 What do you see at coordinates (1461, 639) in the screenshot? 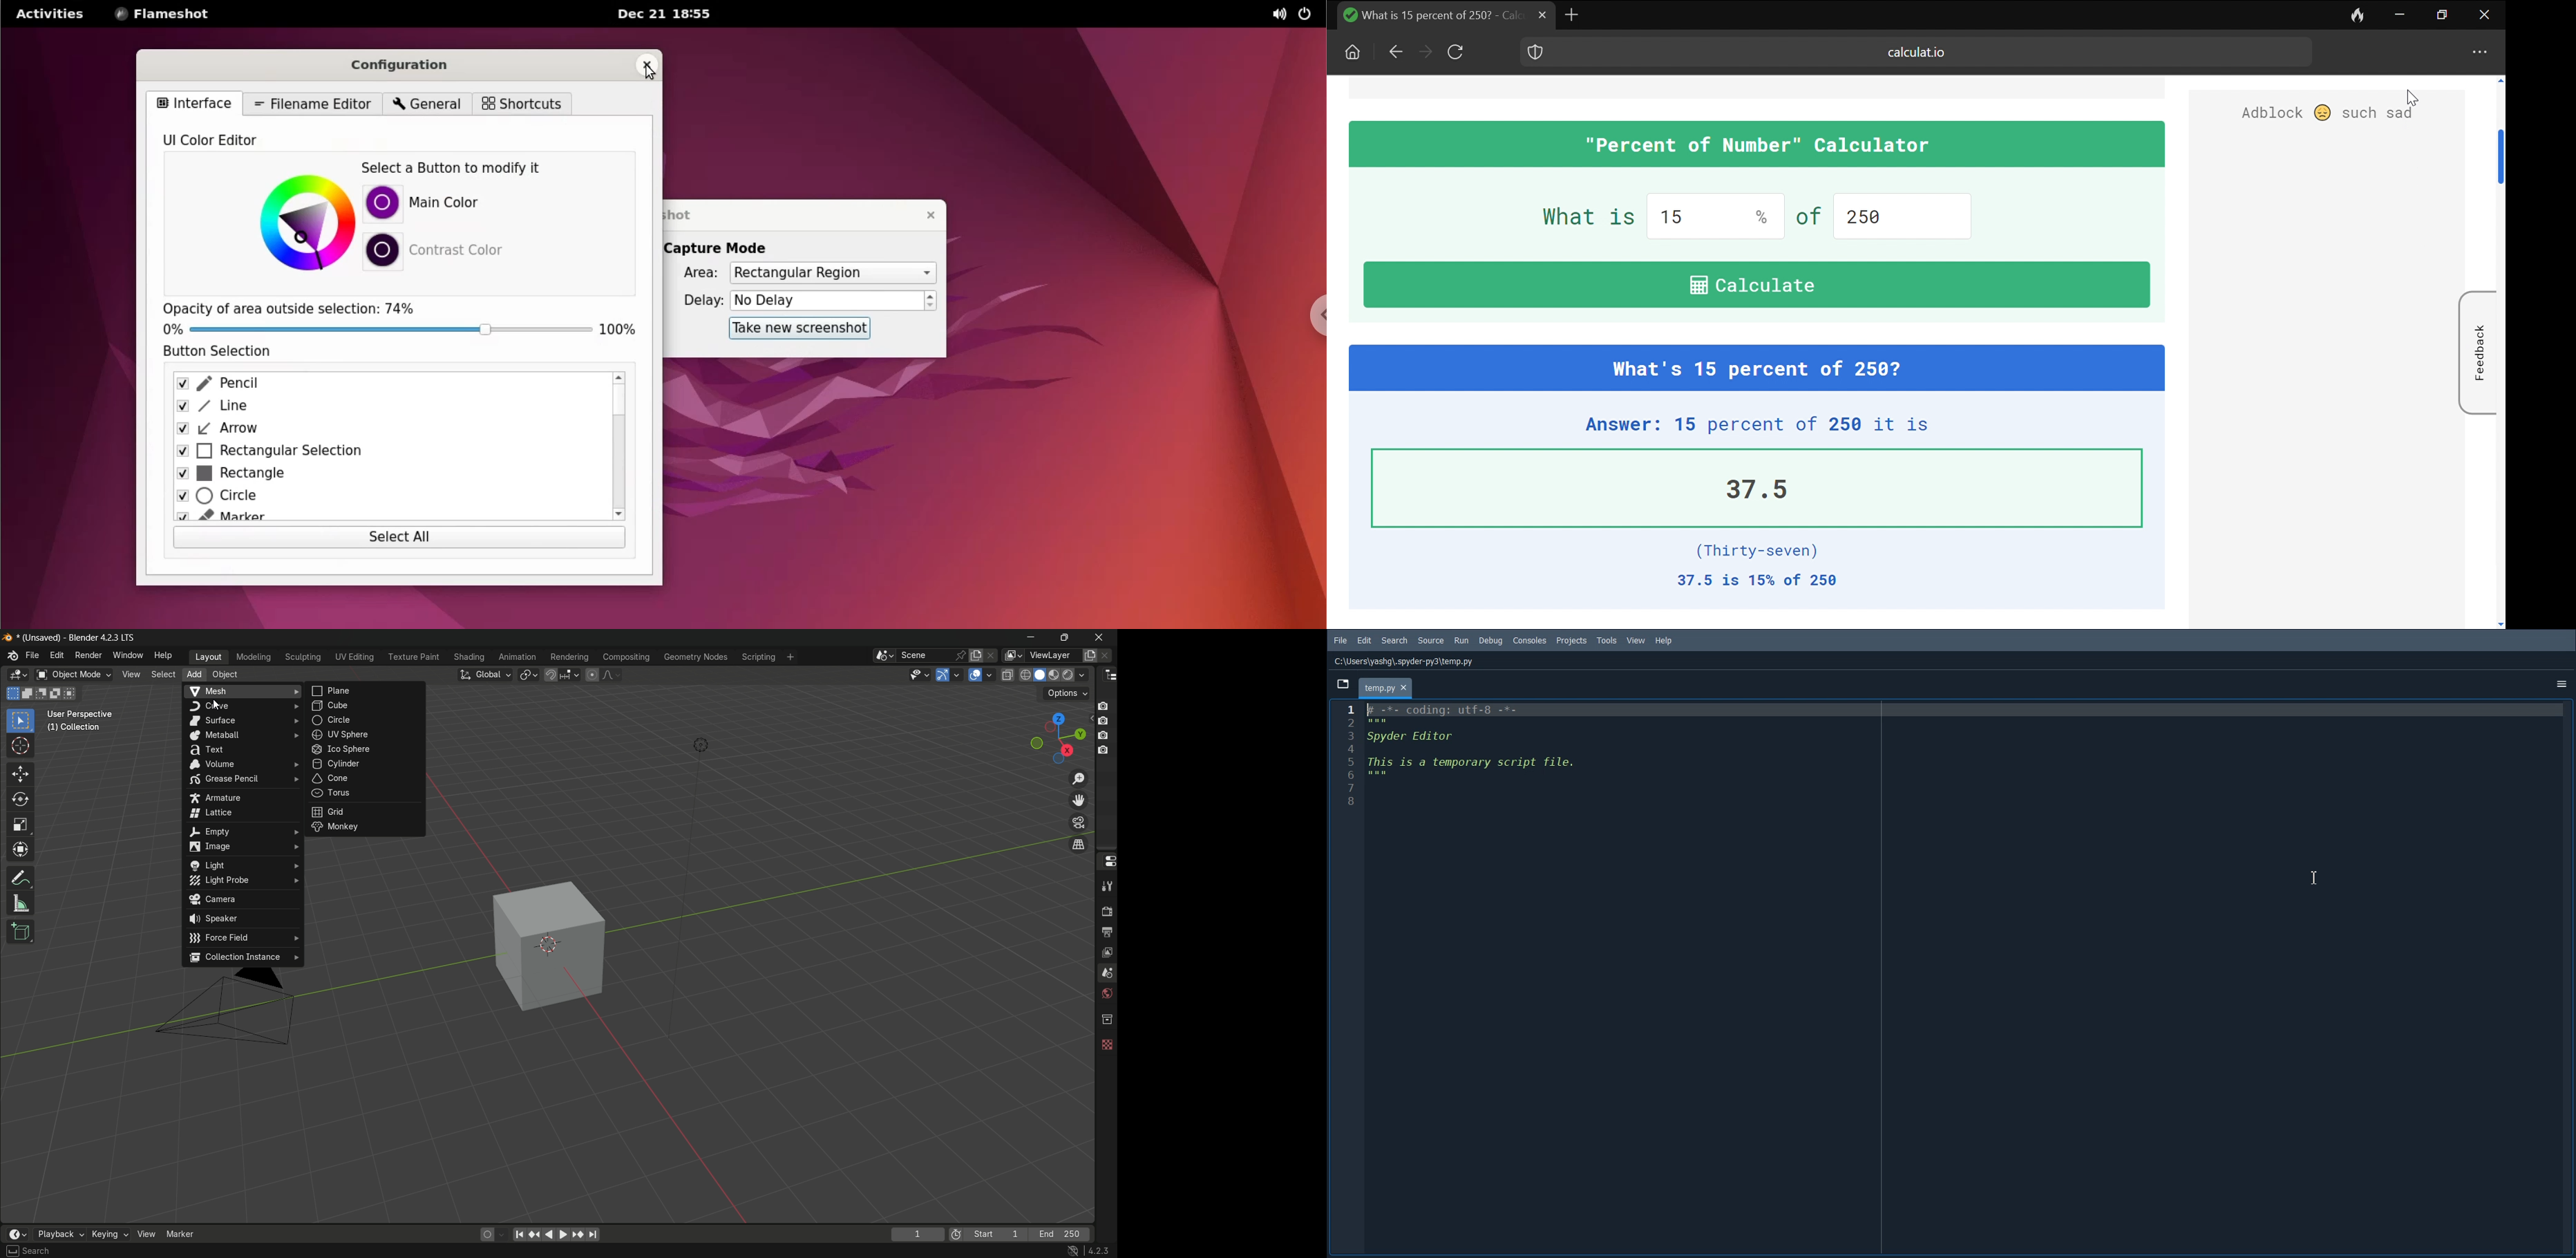
I see `Run` at bounding box center [1461, 639].